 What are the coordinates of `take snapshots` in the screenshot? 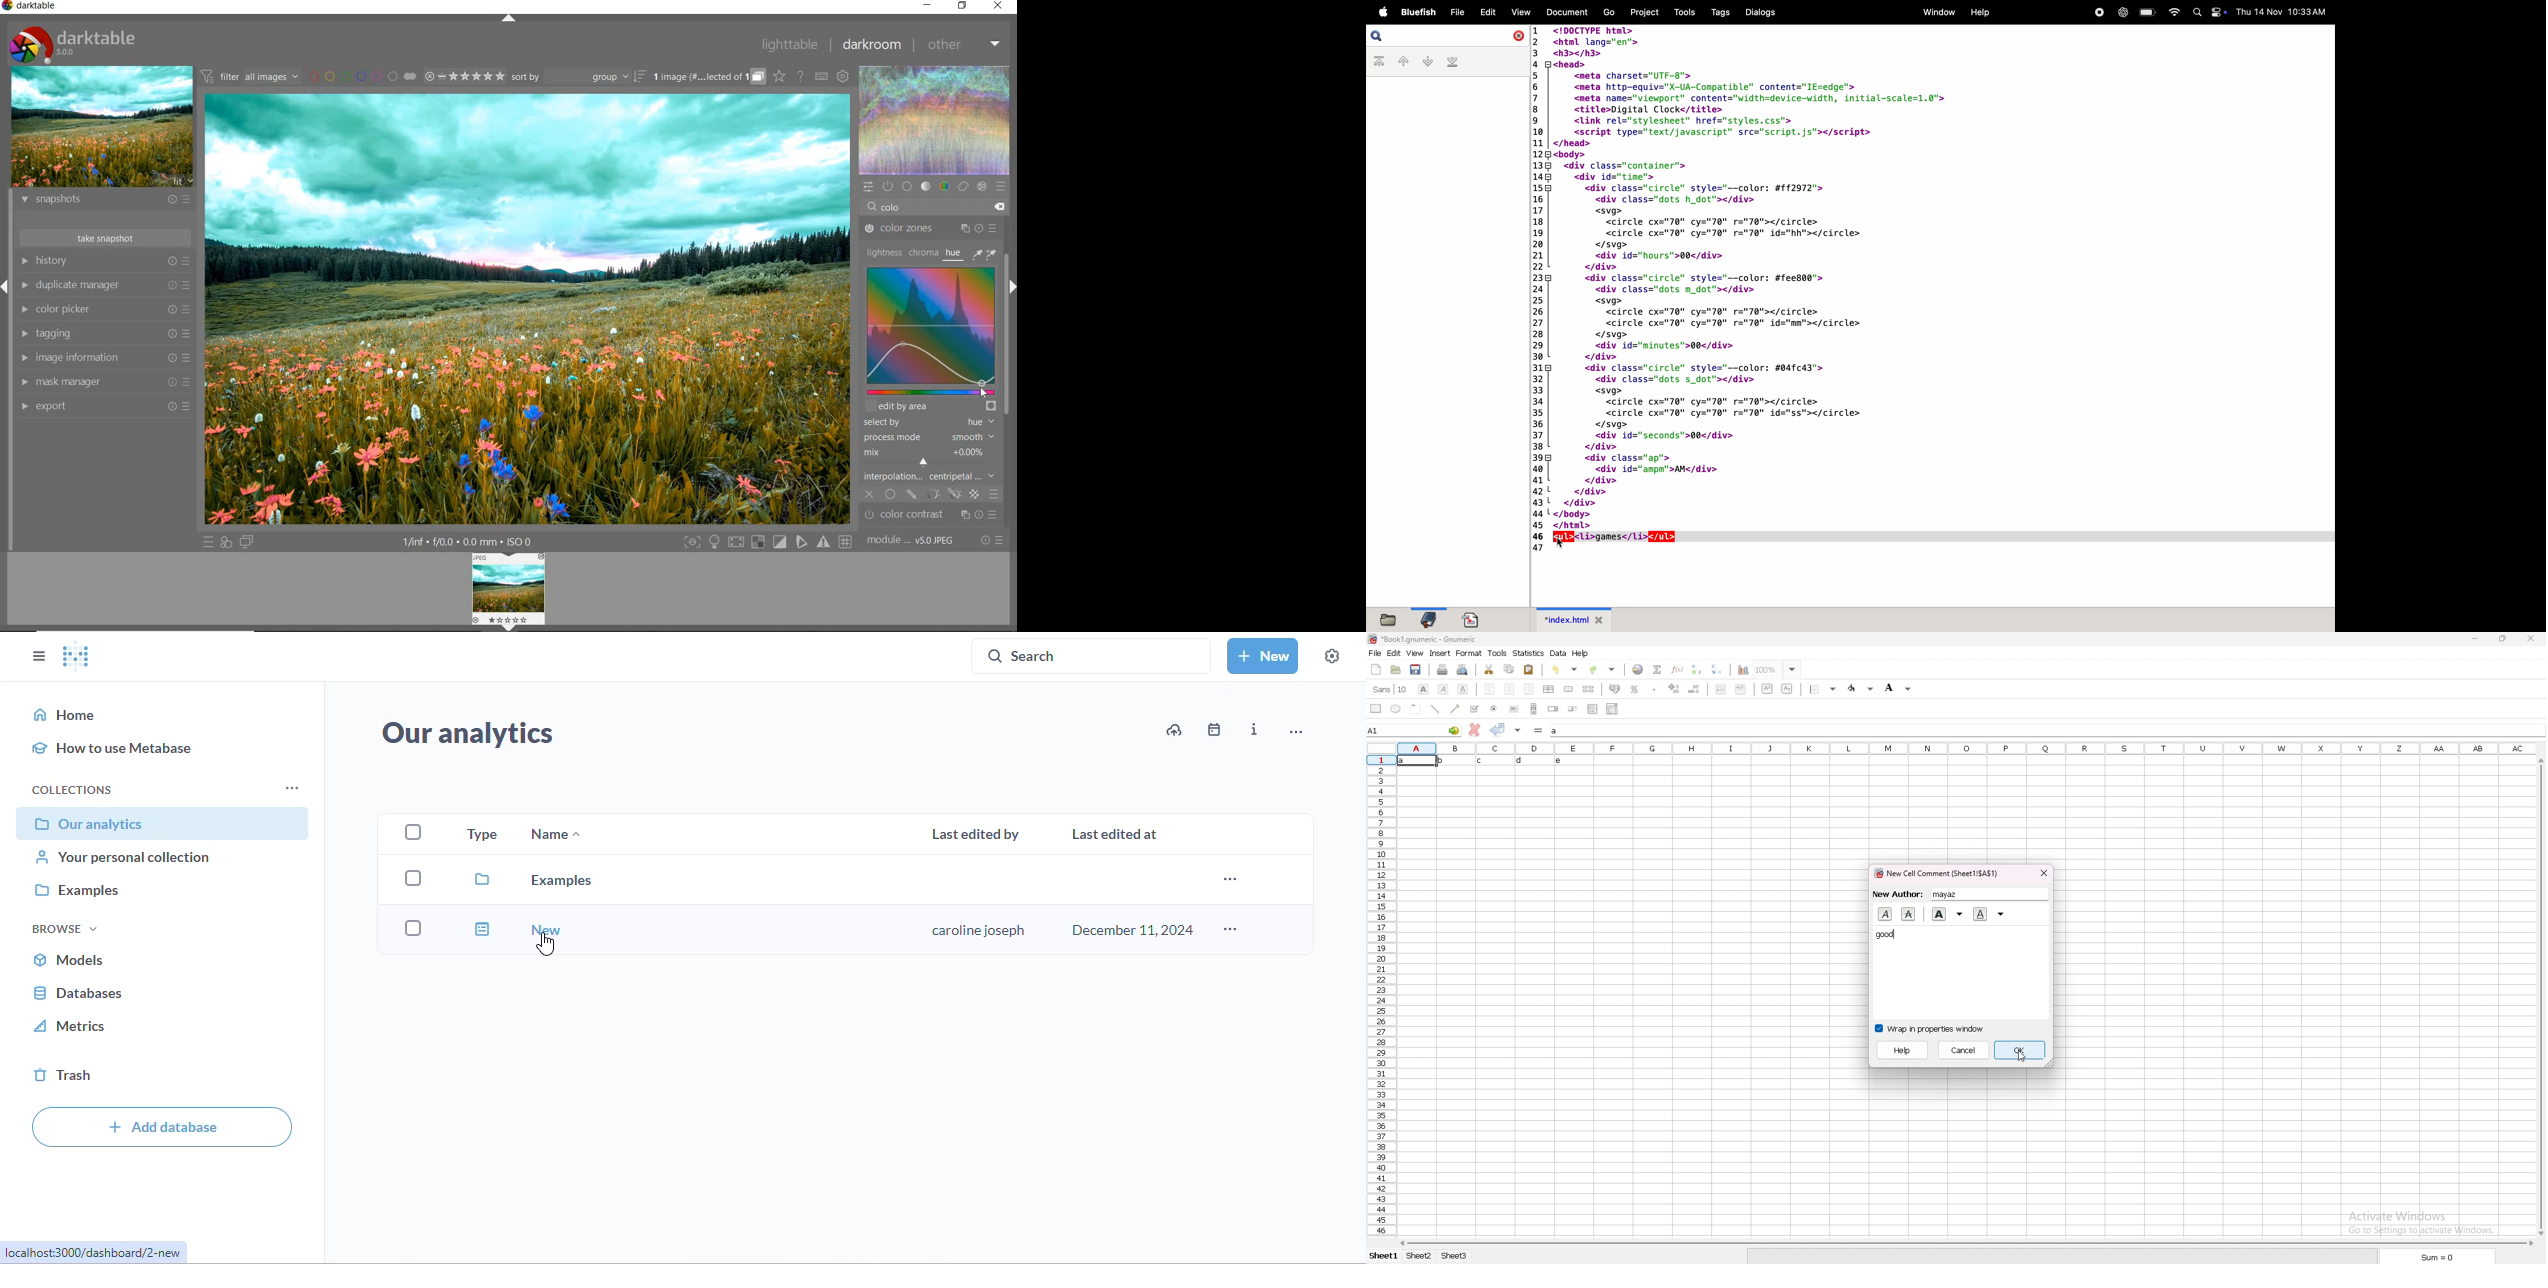 It's located at (104, 237).